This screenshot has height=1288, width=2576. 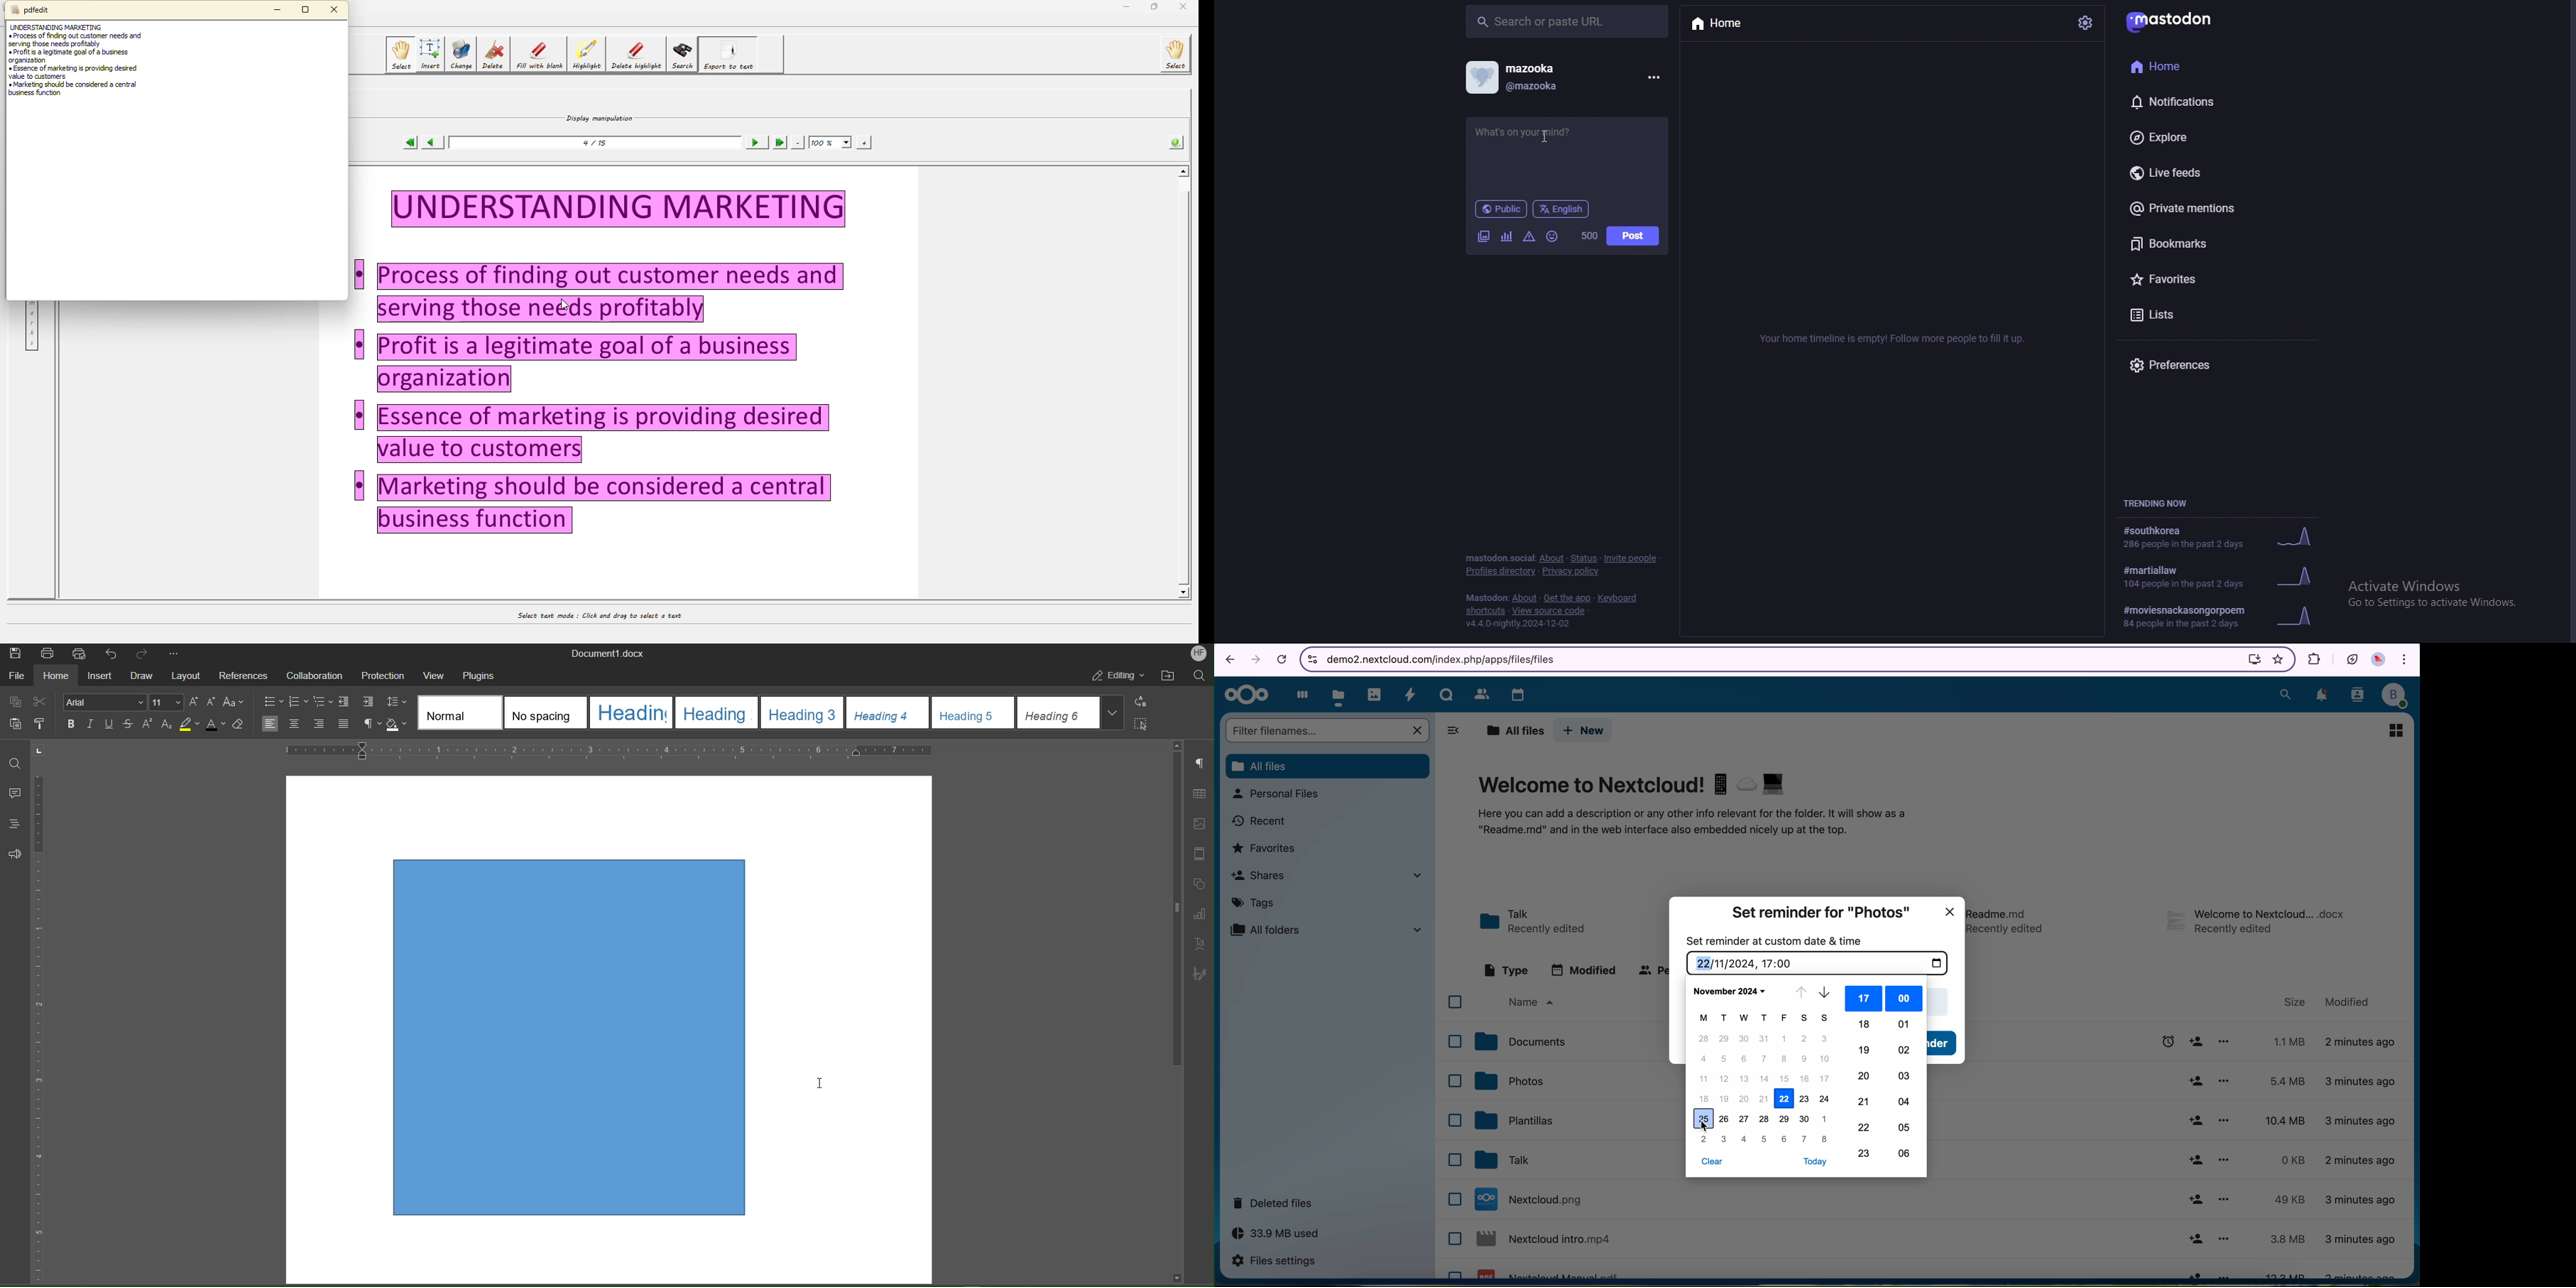 What do you see at coordinates (1806, 1039) in the screenshot?
I see `2` at bounding box center [1806, 1039].